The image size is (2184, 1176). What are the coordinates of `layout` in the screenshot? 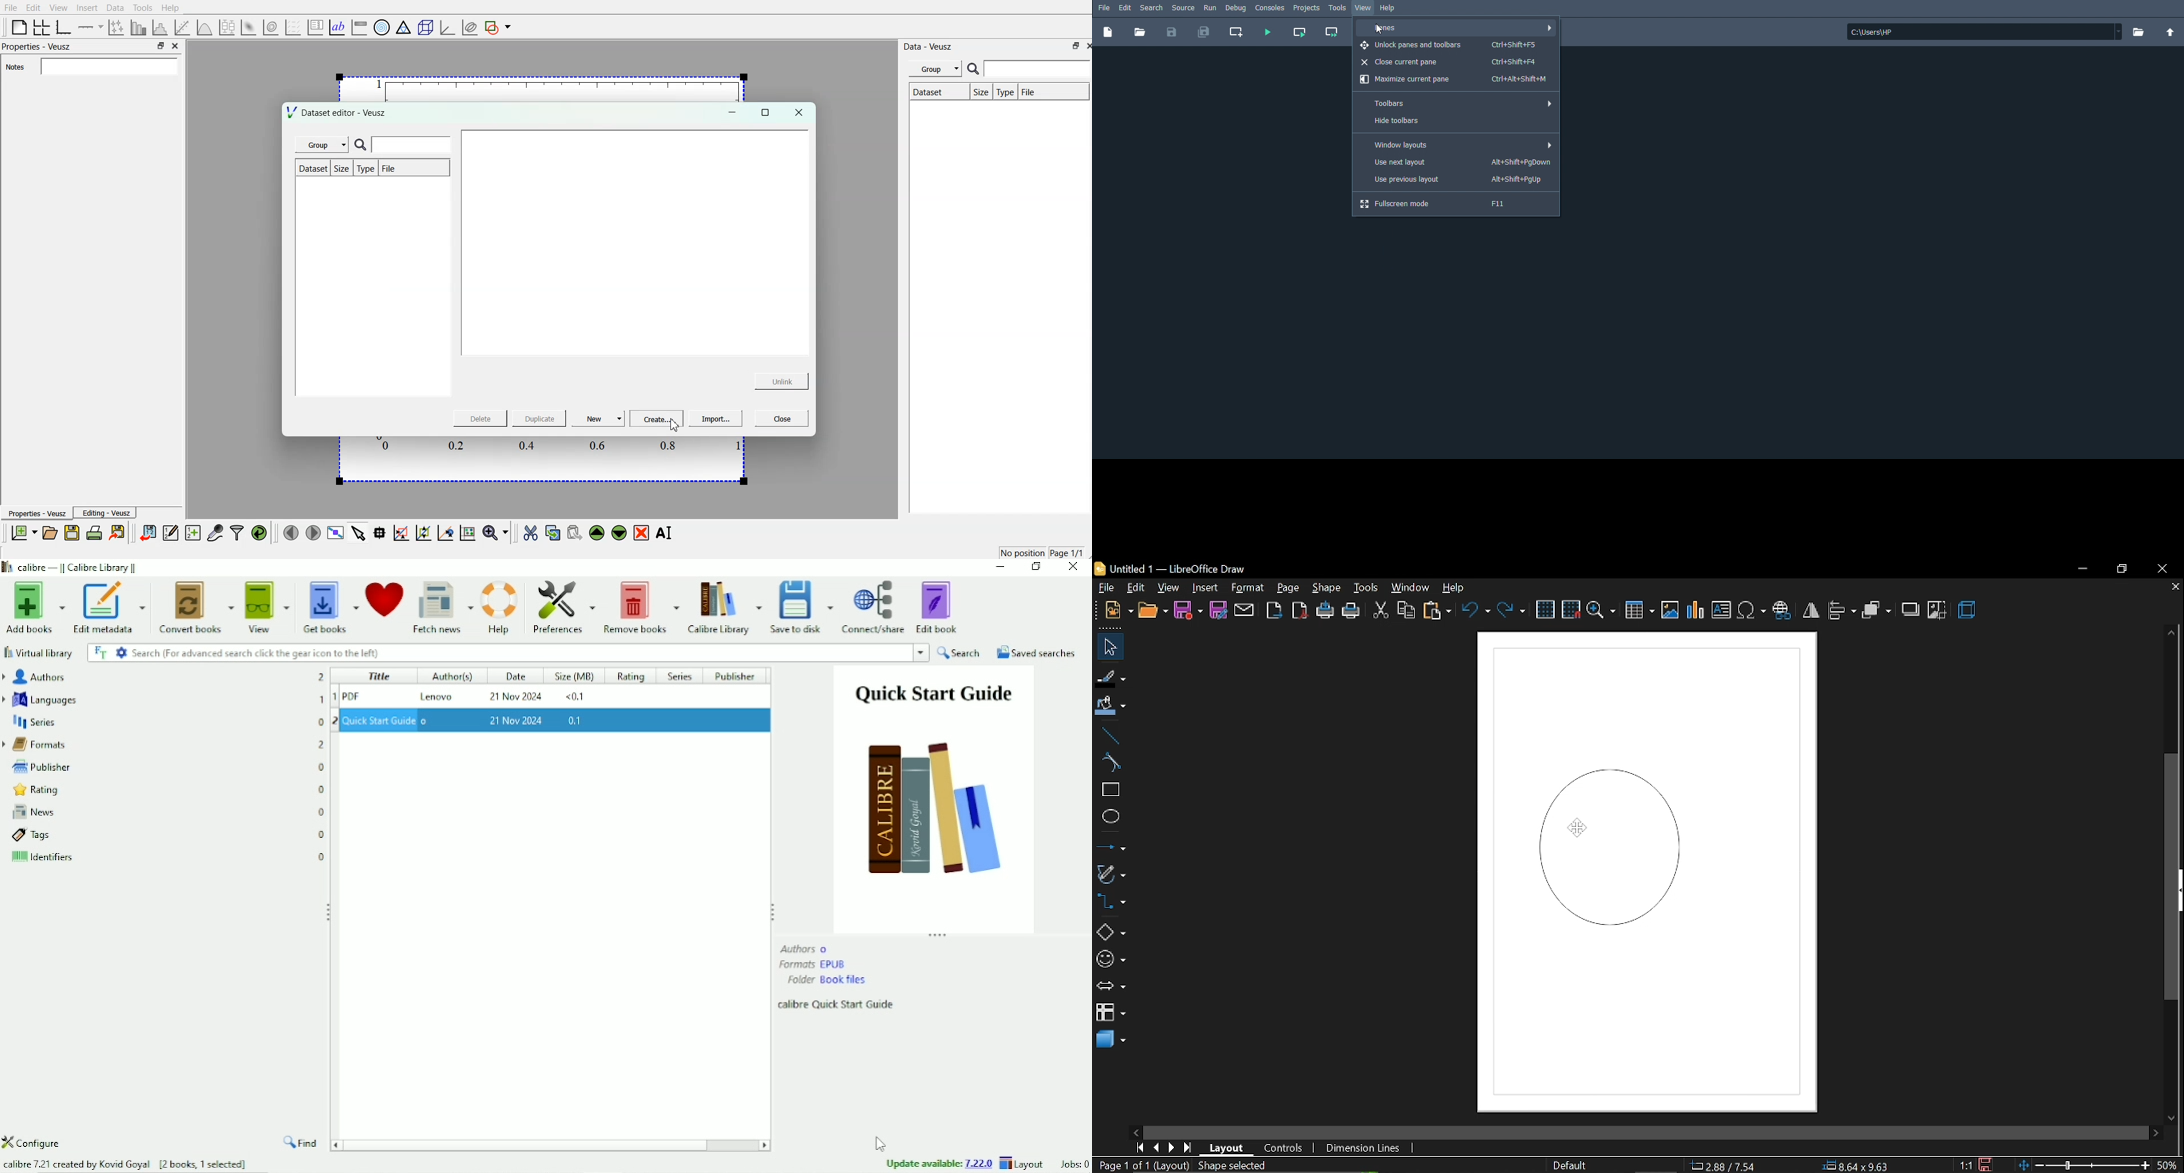 It's located at (1227, 1148).